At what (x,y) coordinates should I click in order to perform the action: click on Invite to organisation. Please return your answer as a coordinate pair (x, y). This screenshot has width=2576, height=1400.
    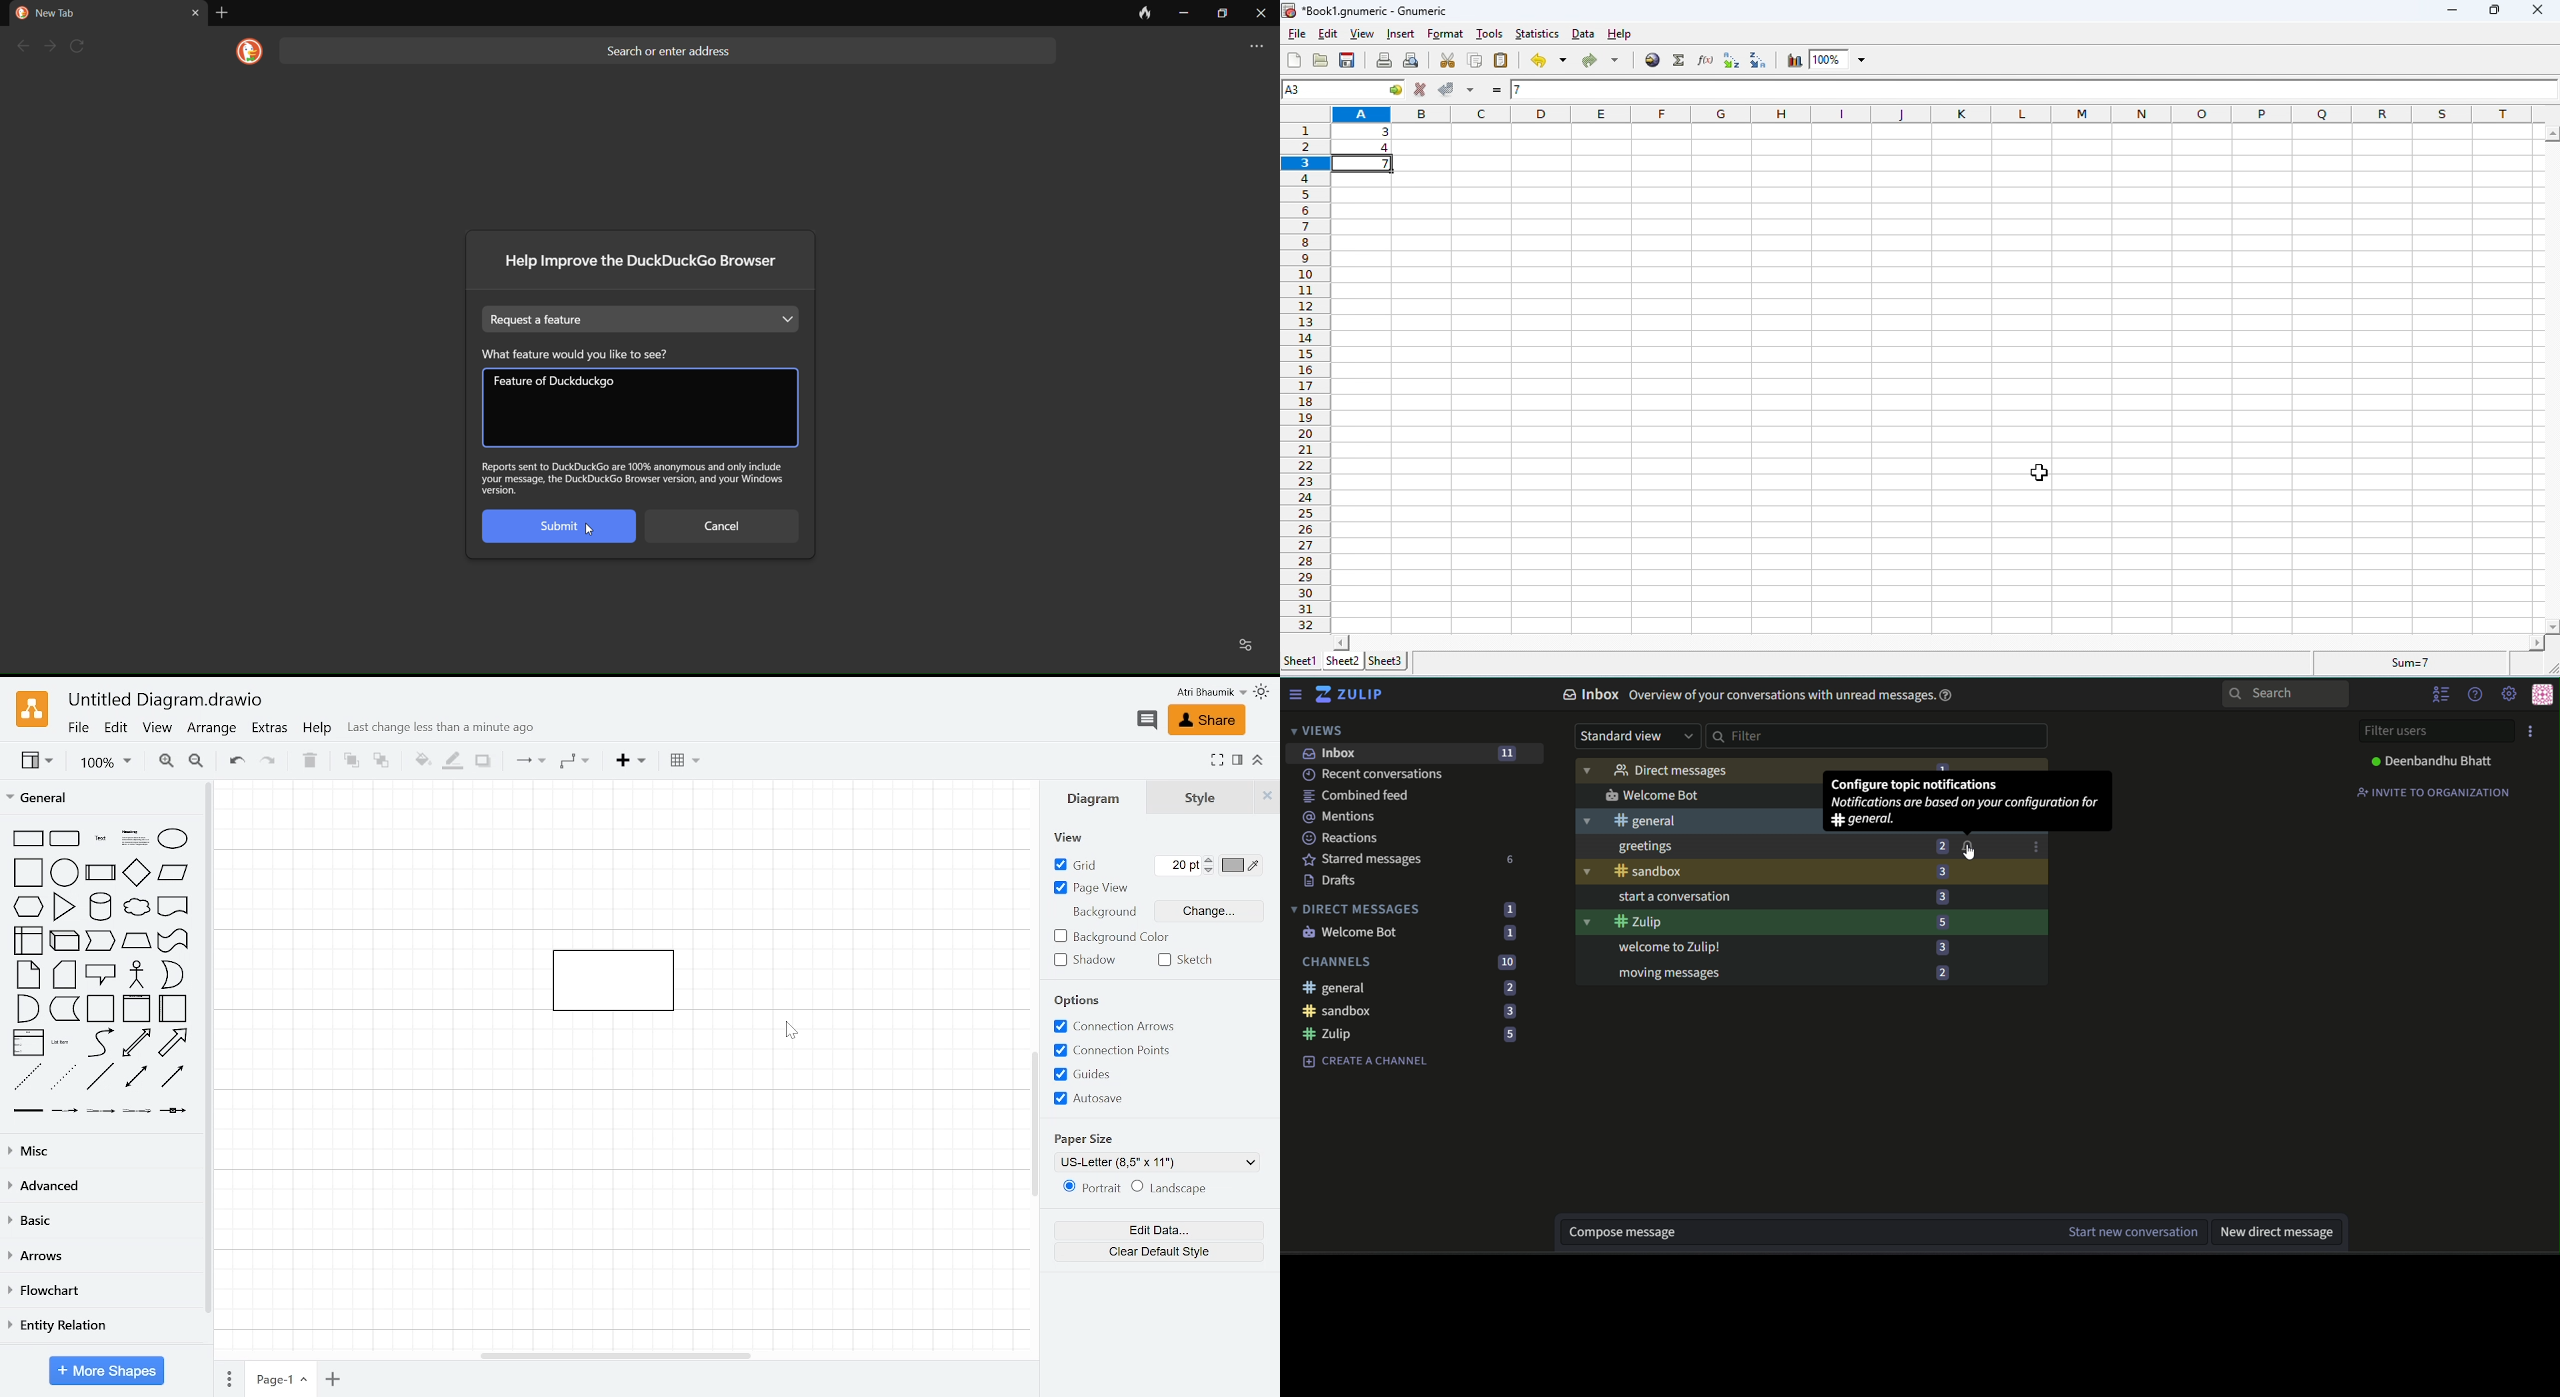
    Looking at the image, I should click on (2435, 792).